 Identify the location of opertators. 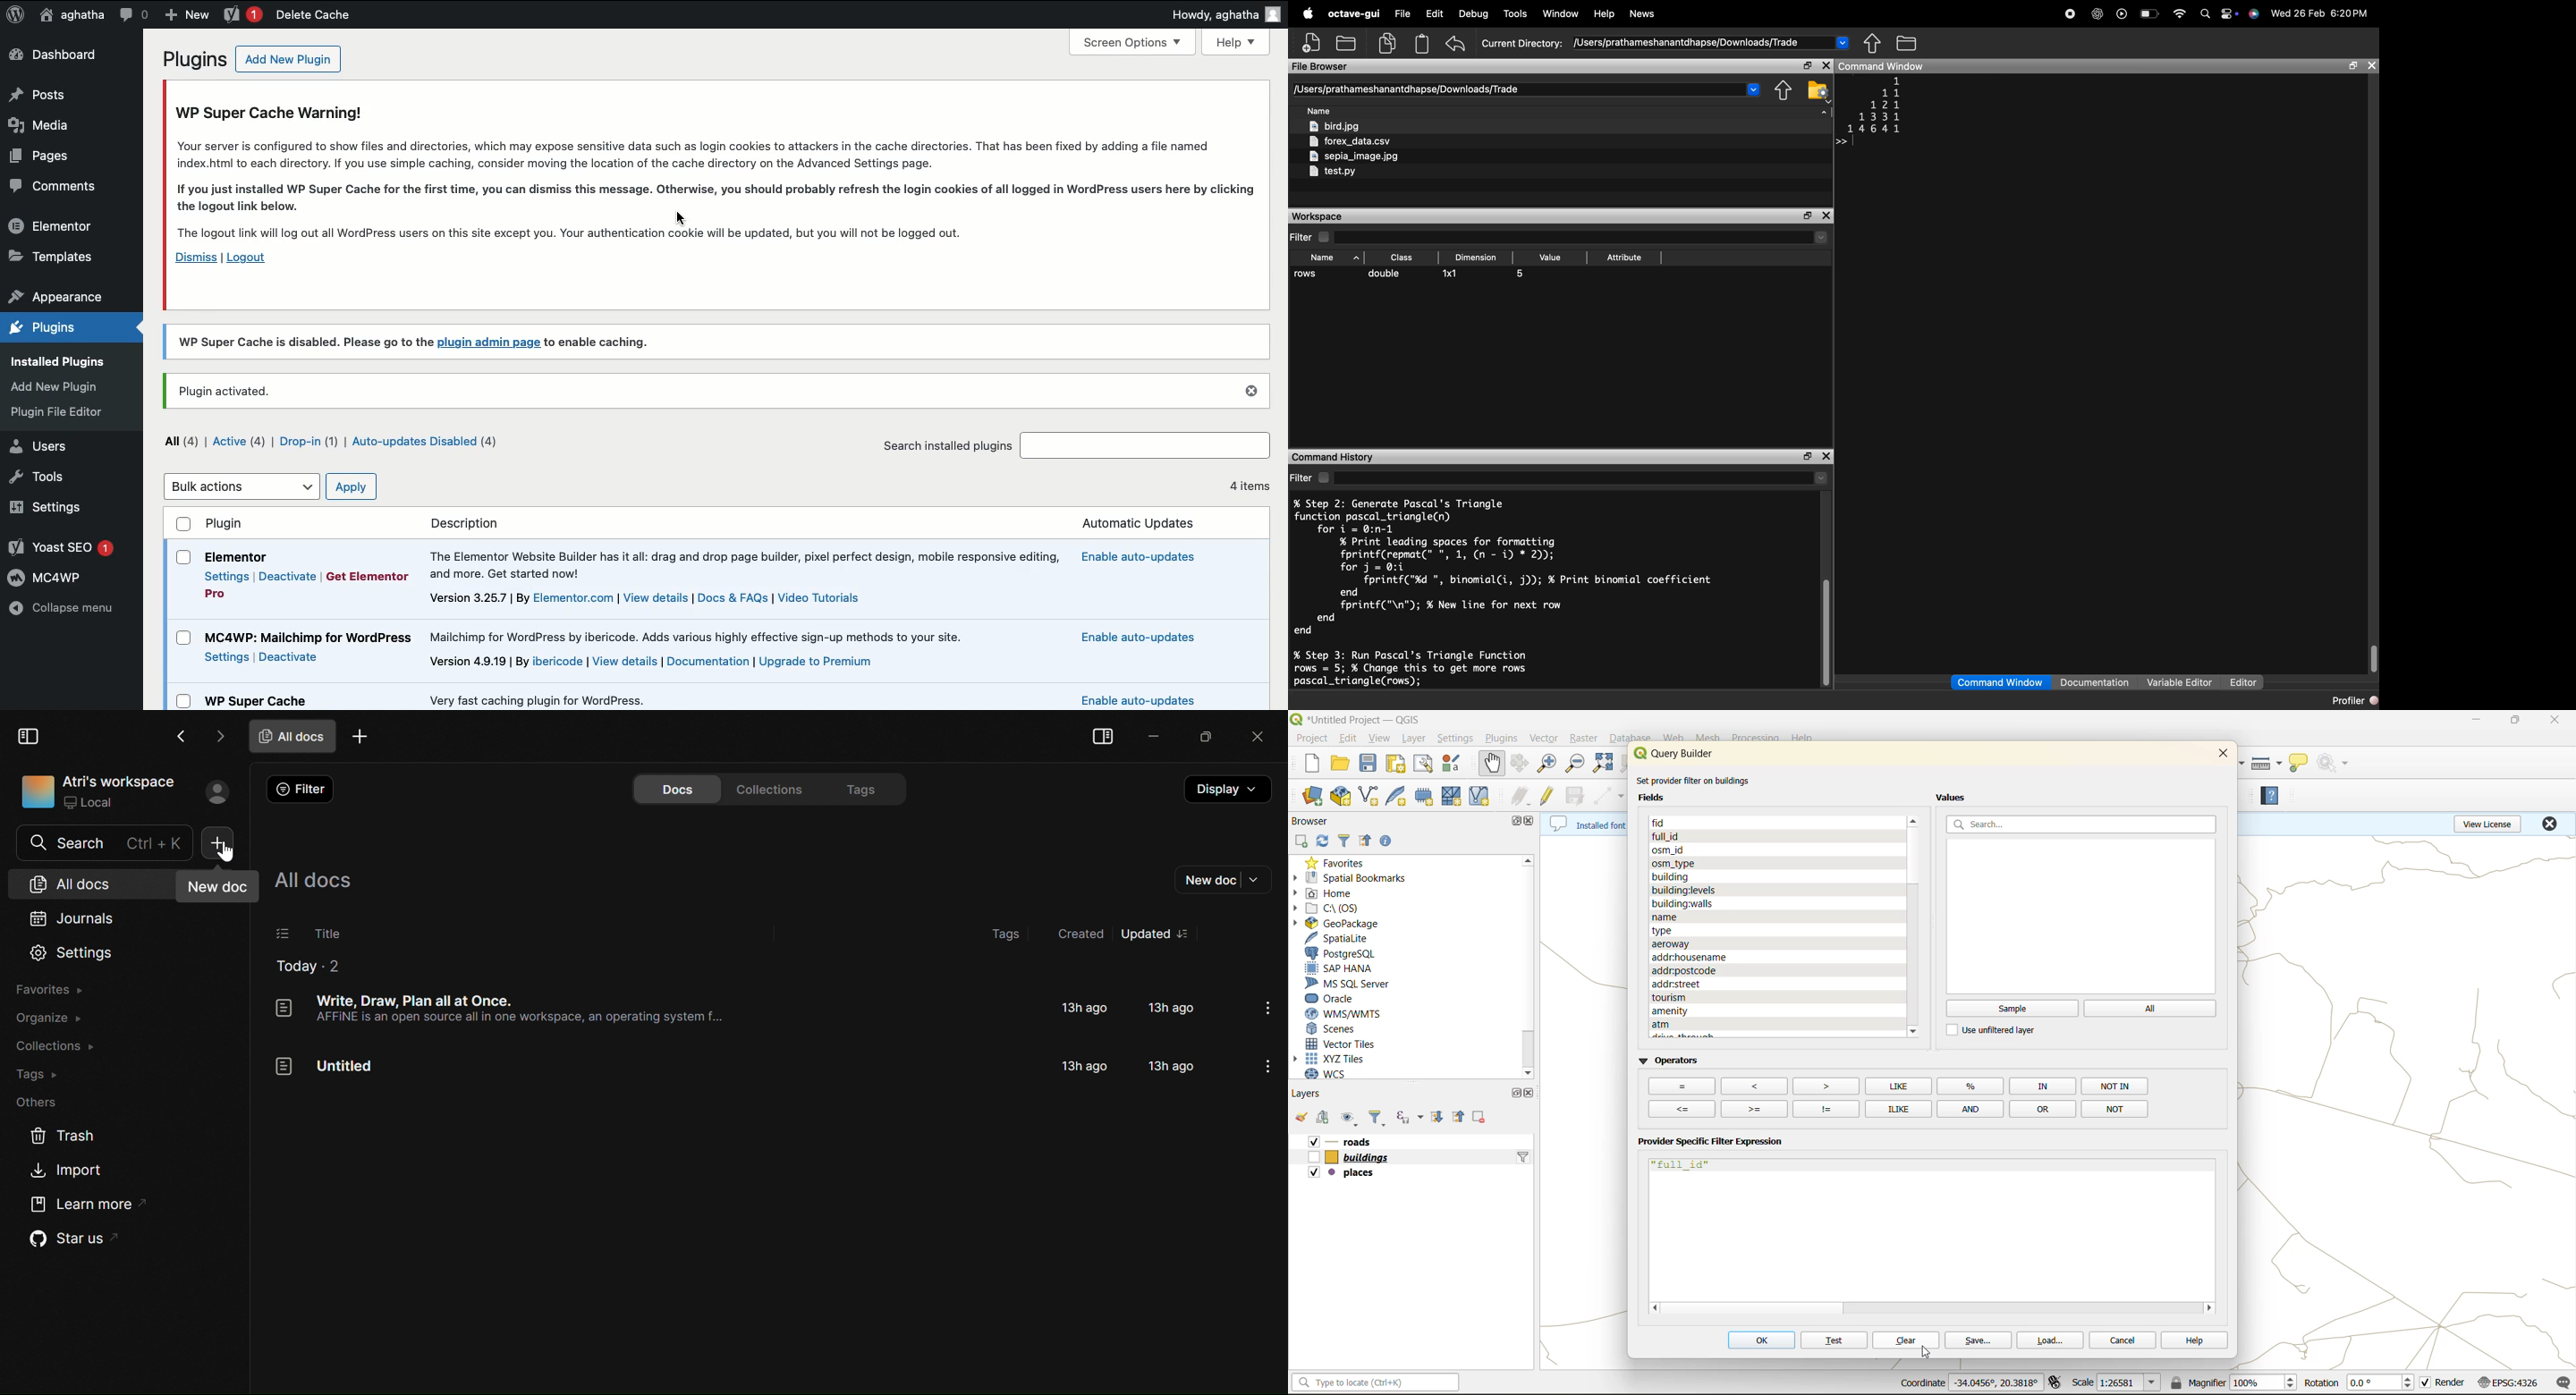
(1824, 1085).